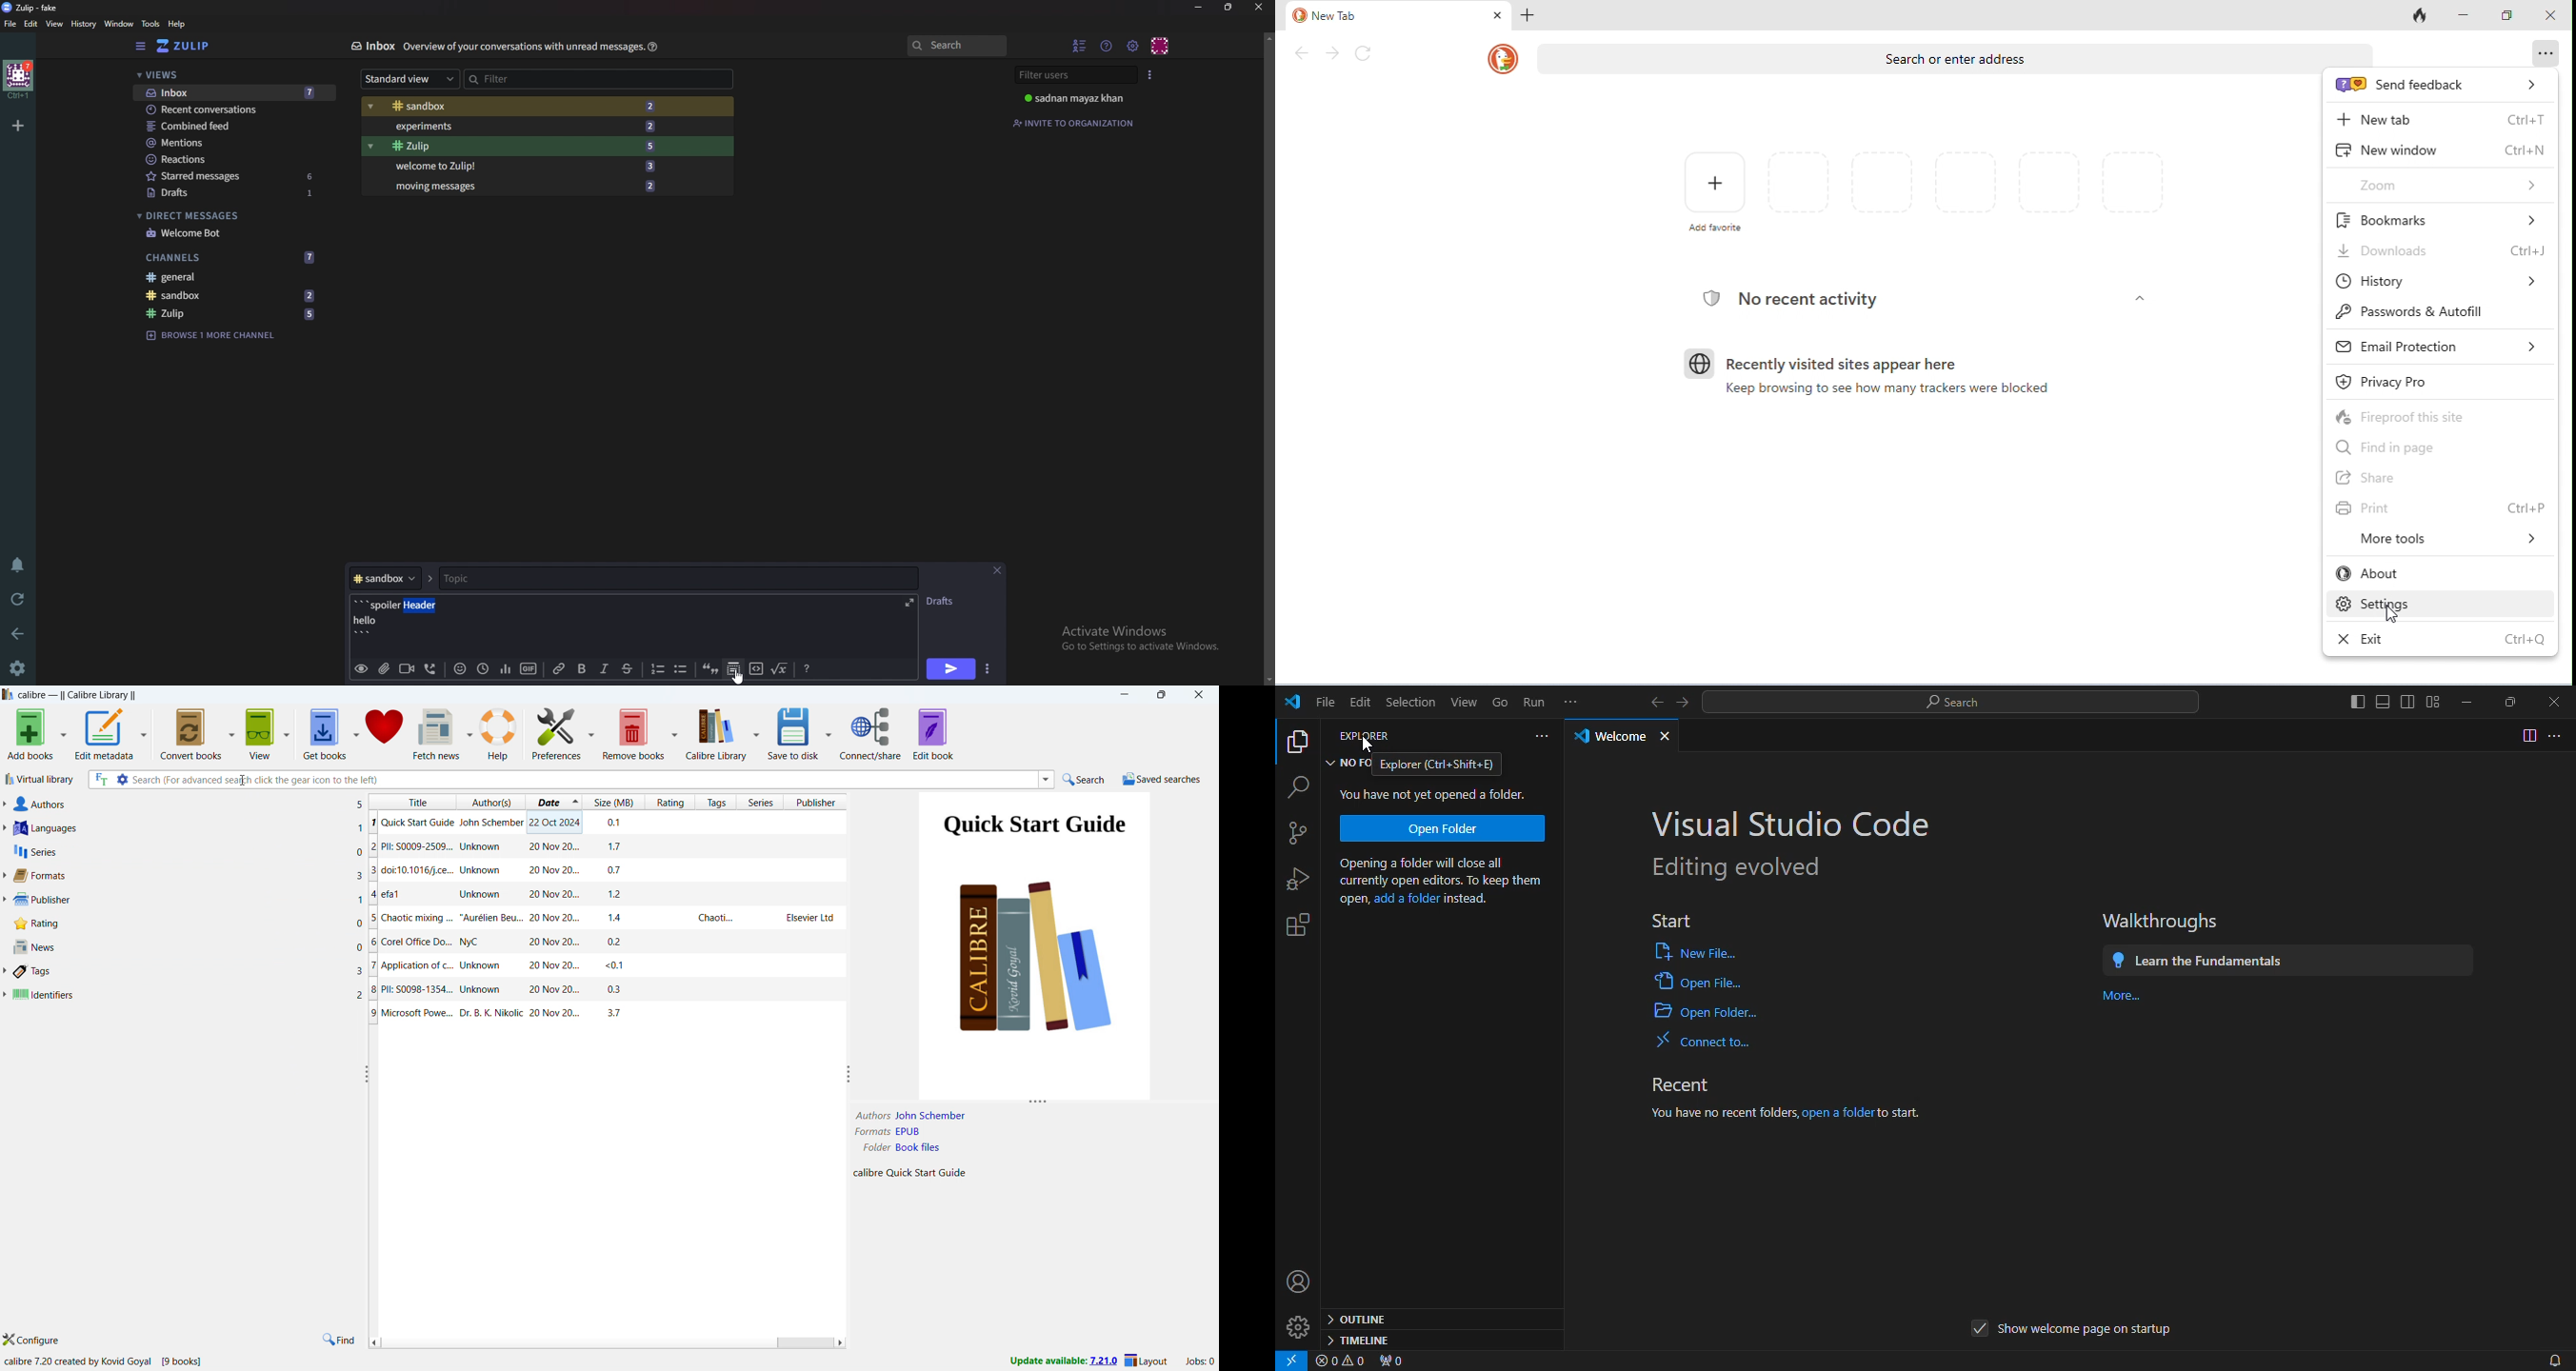  What do you see at coordinates (235, 314) in the screenshot?
I see `#zulip 5` at bounding box center [235, 314].